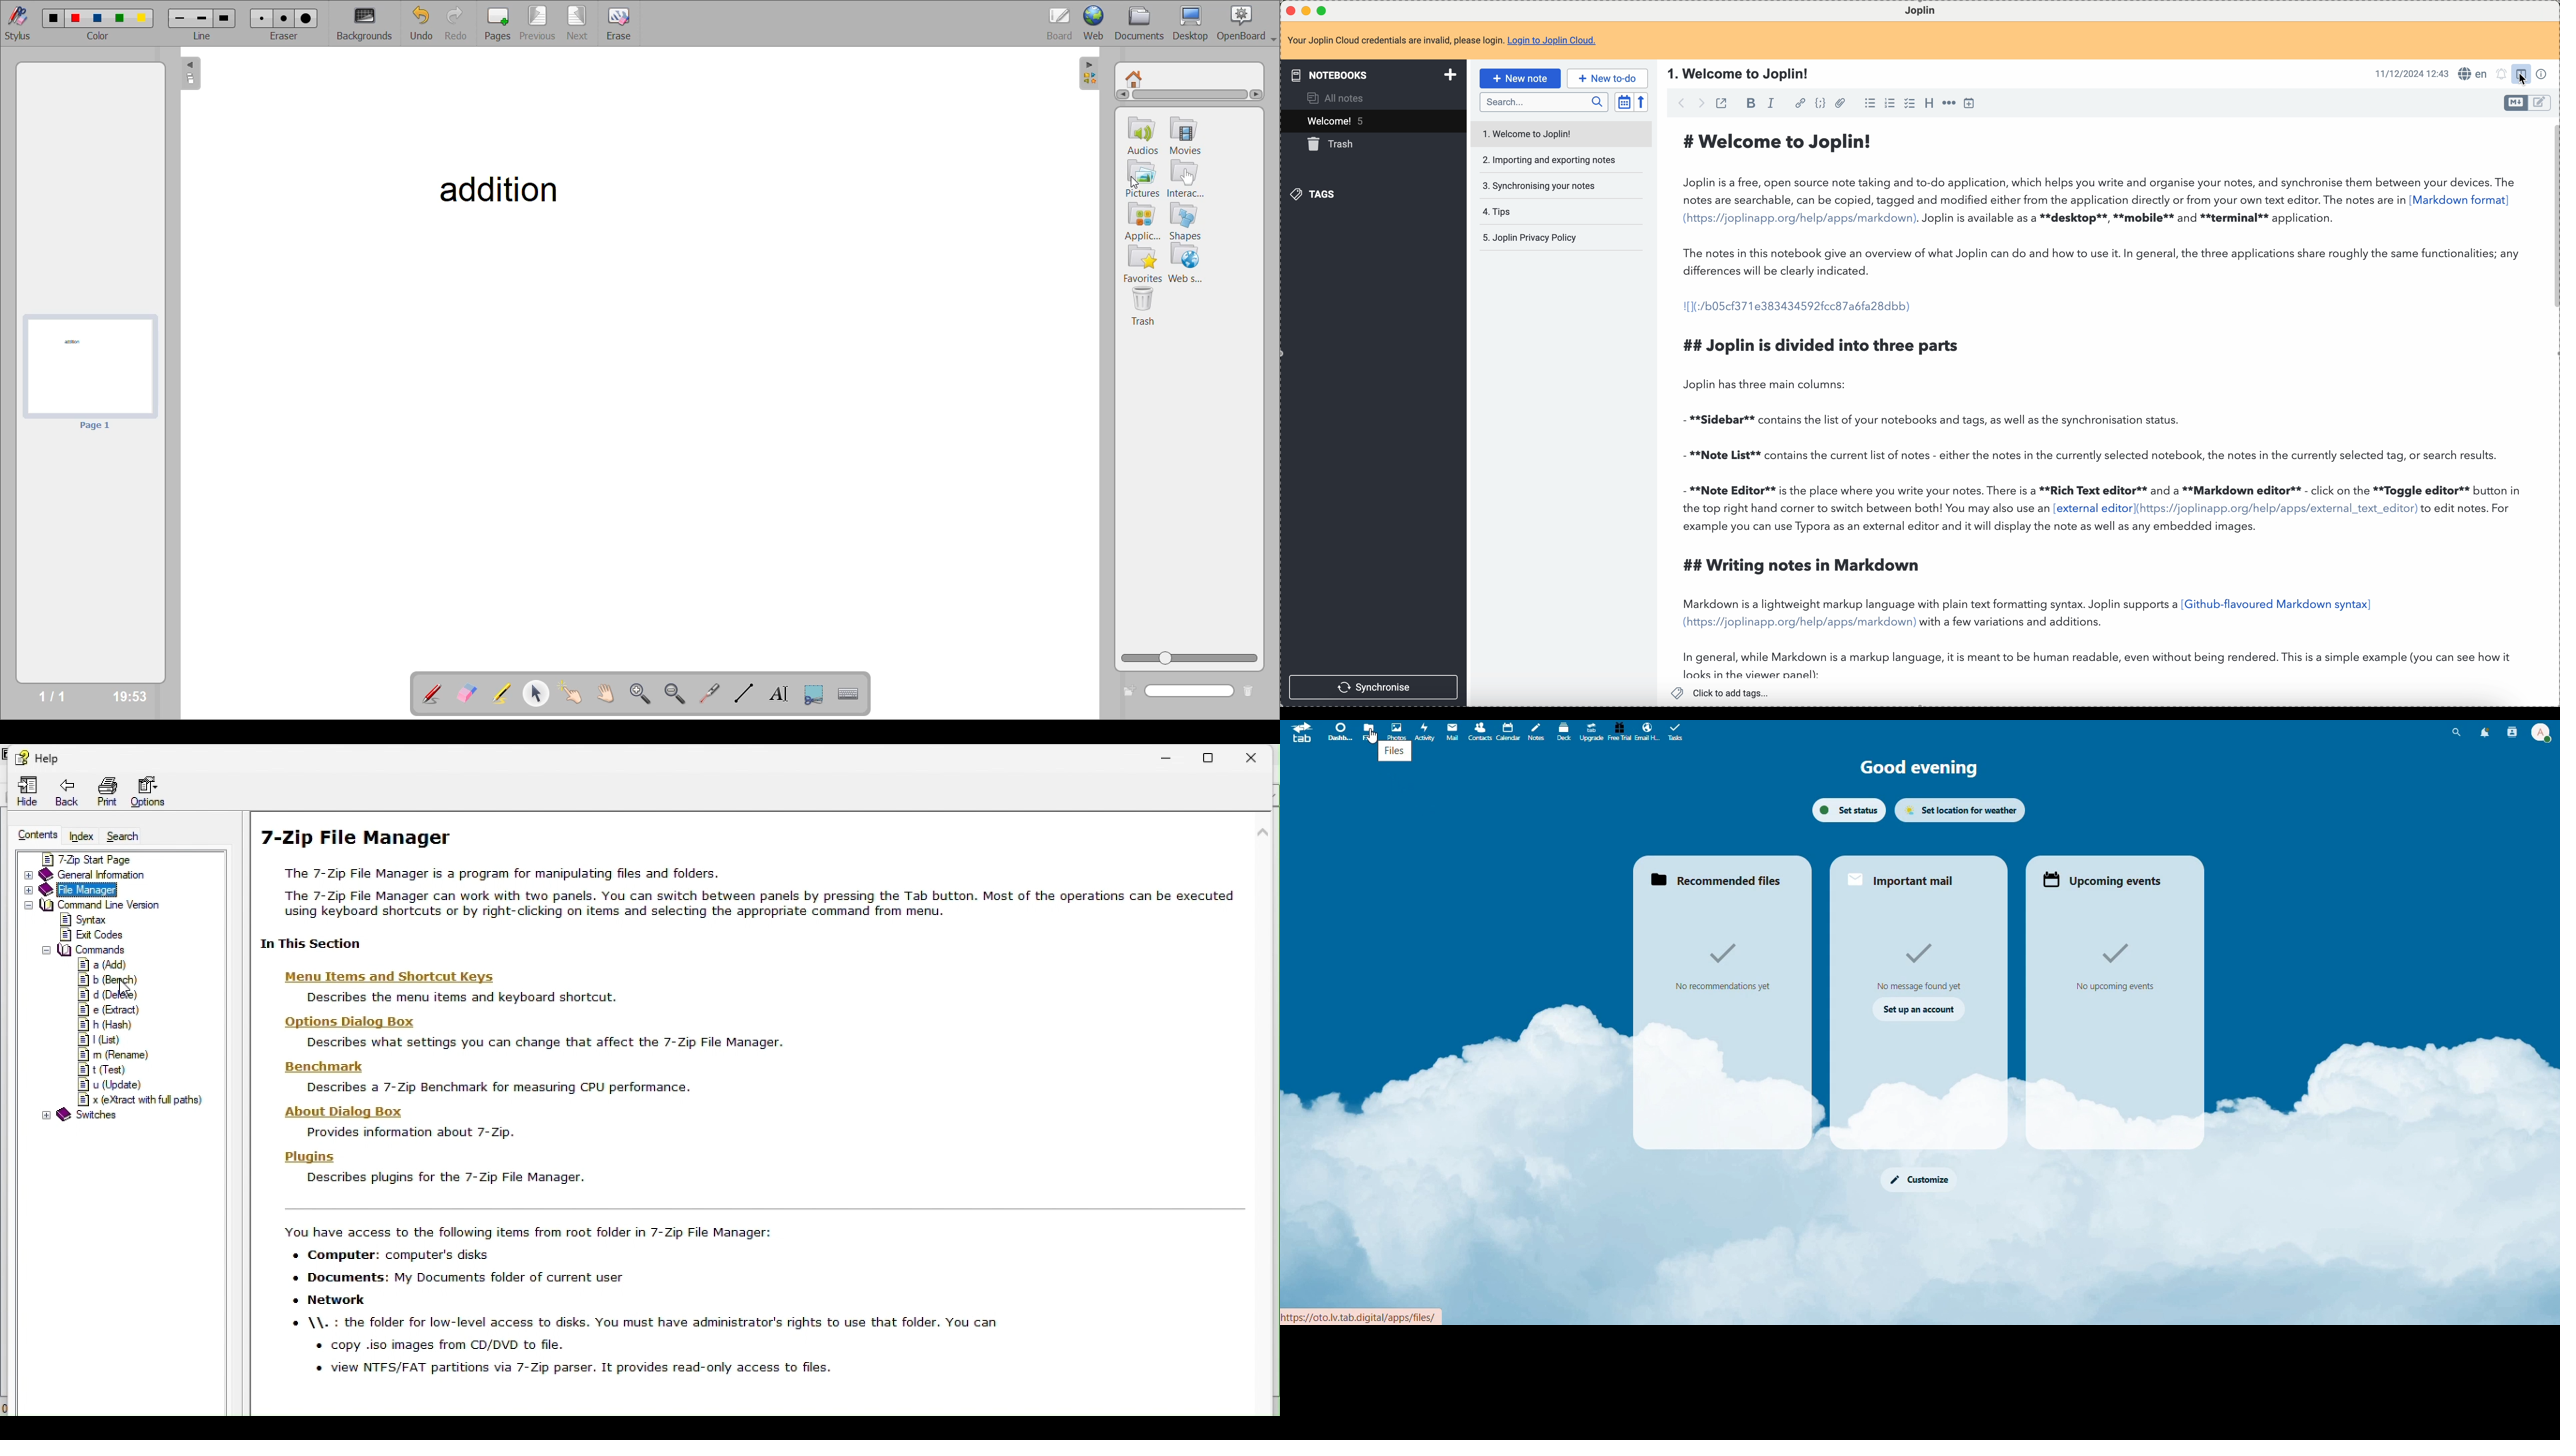  I want to click on toggle editor, so click(2512, 103).